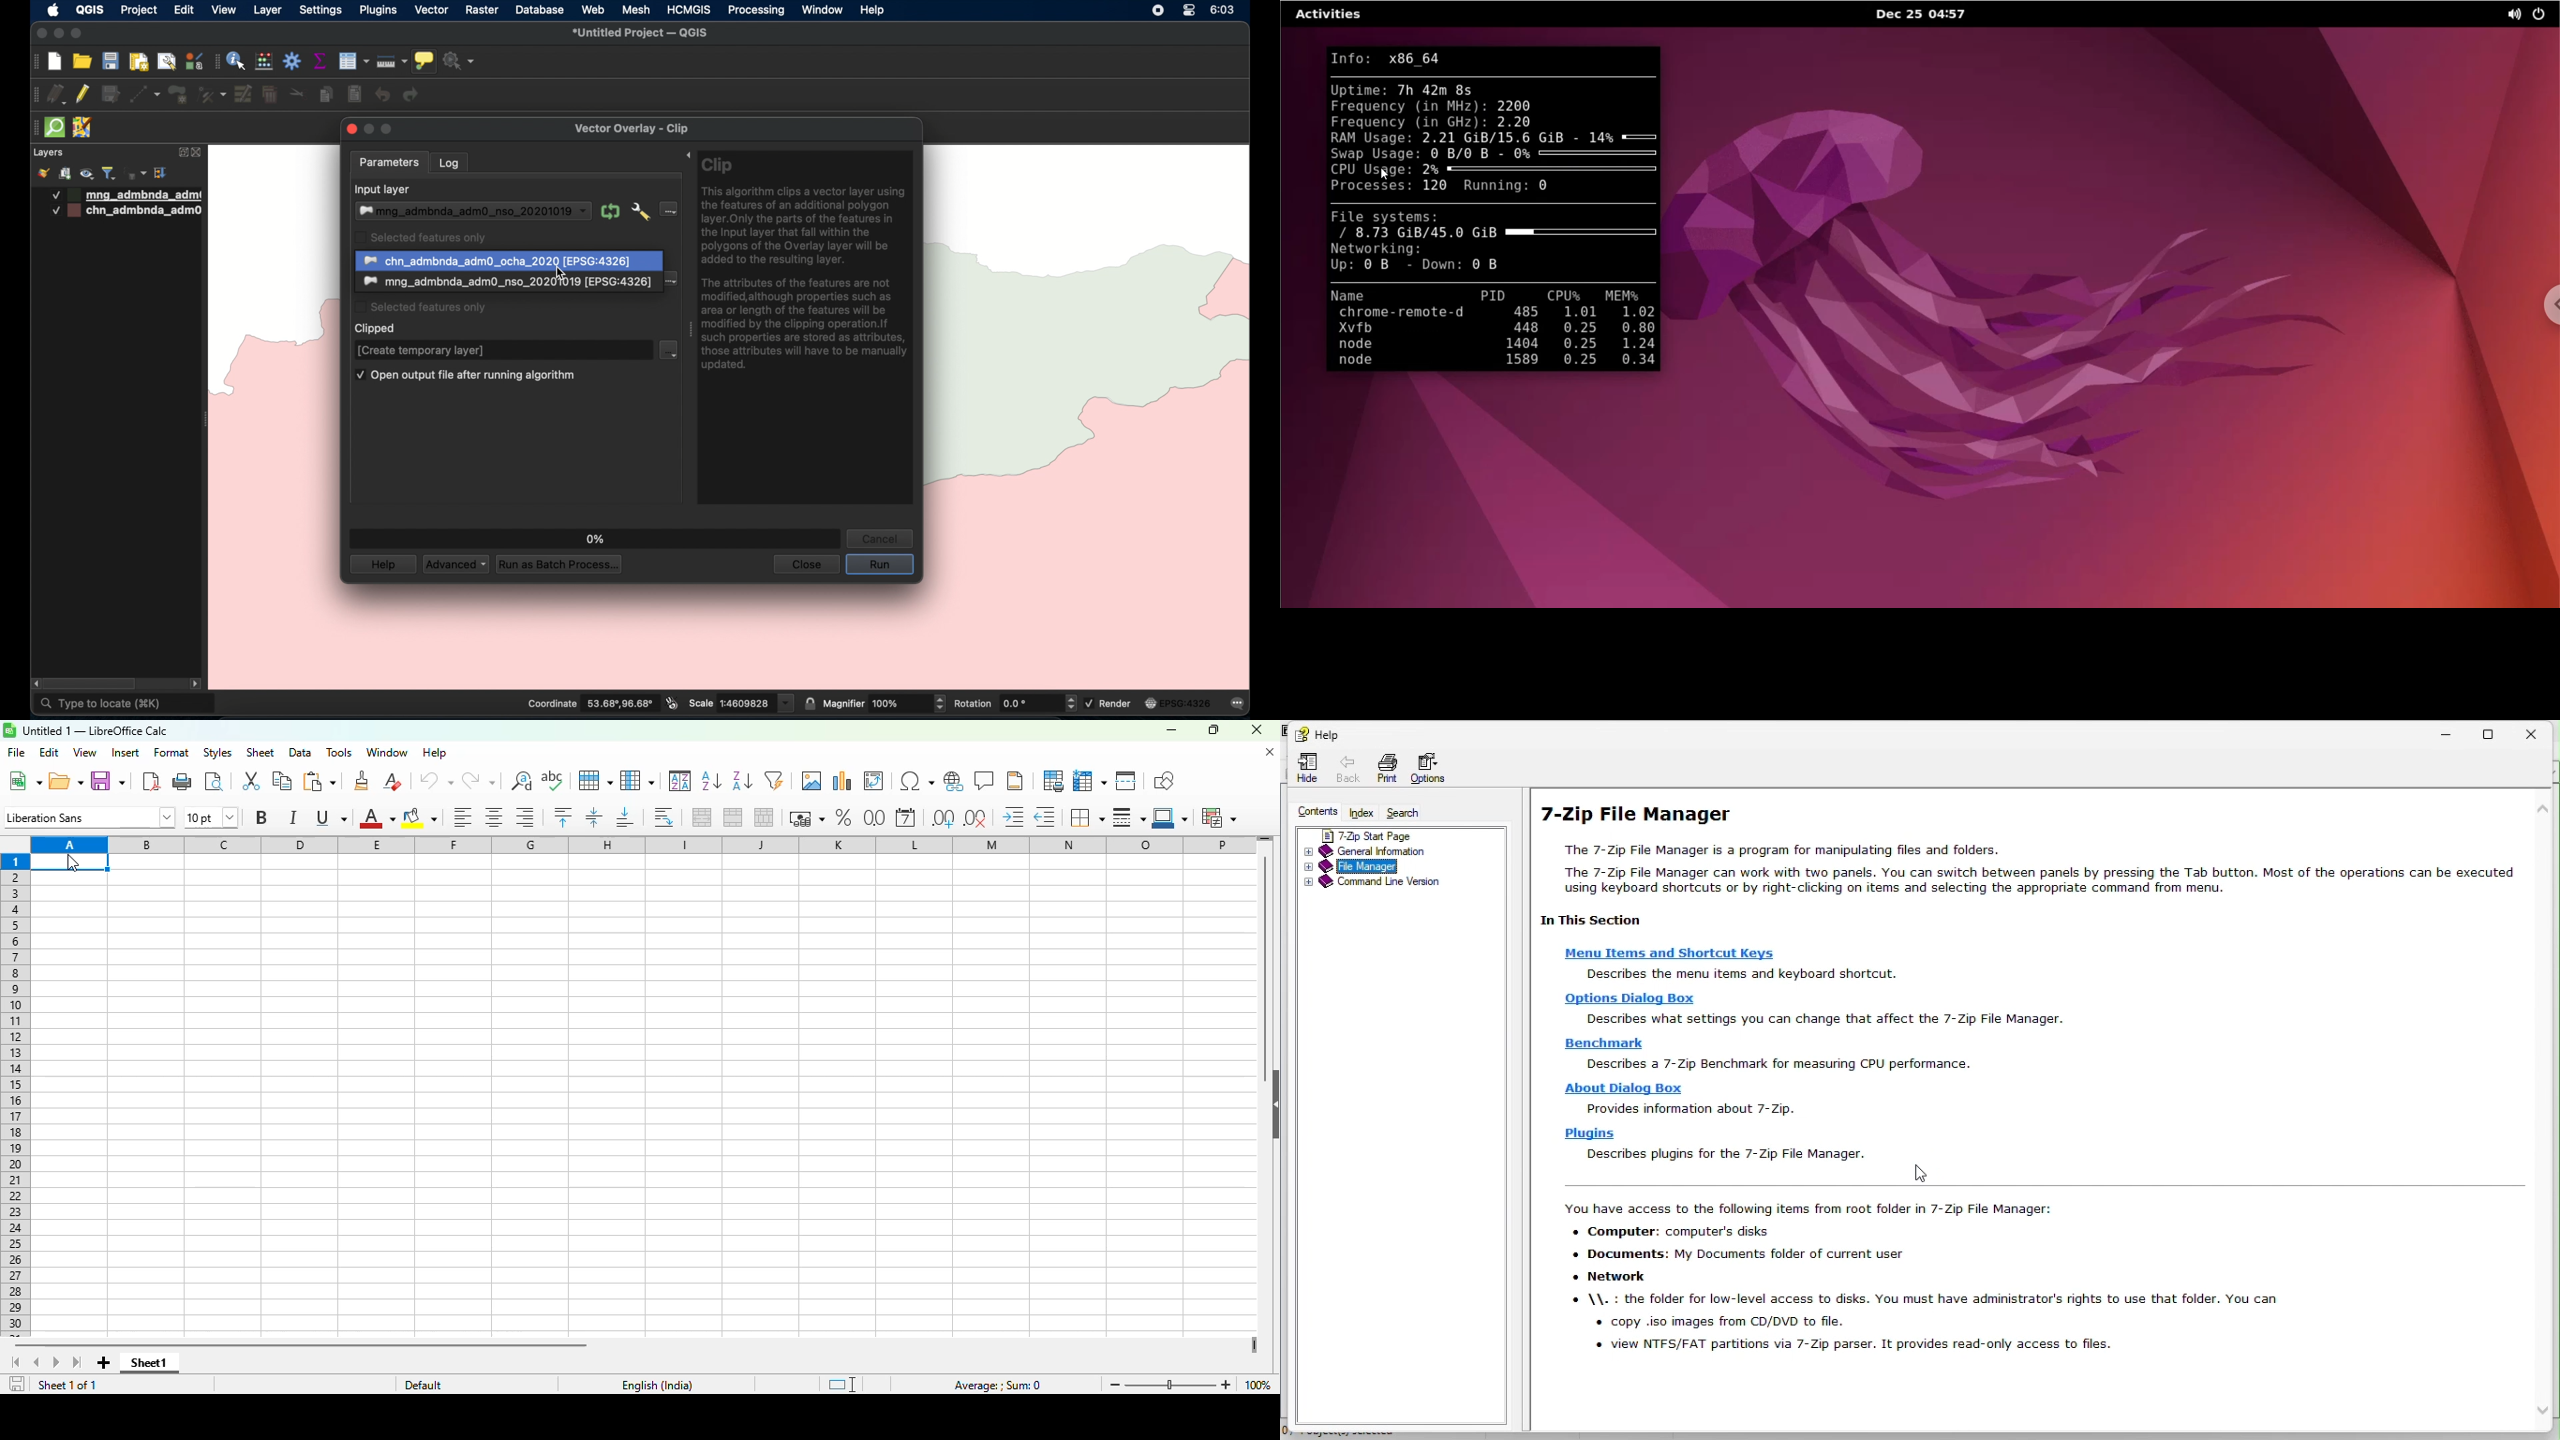 This screenshot has height=1456, width=2576. I want to click on open, so click(67, 781).